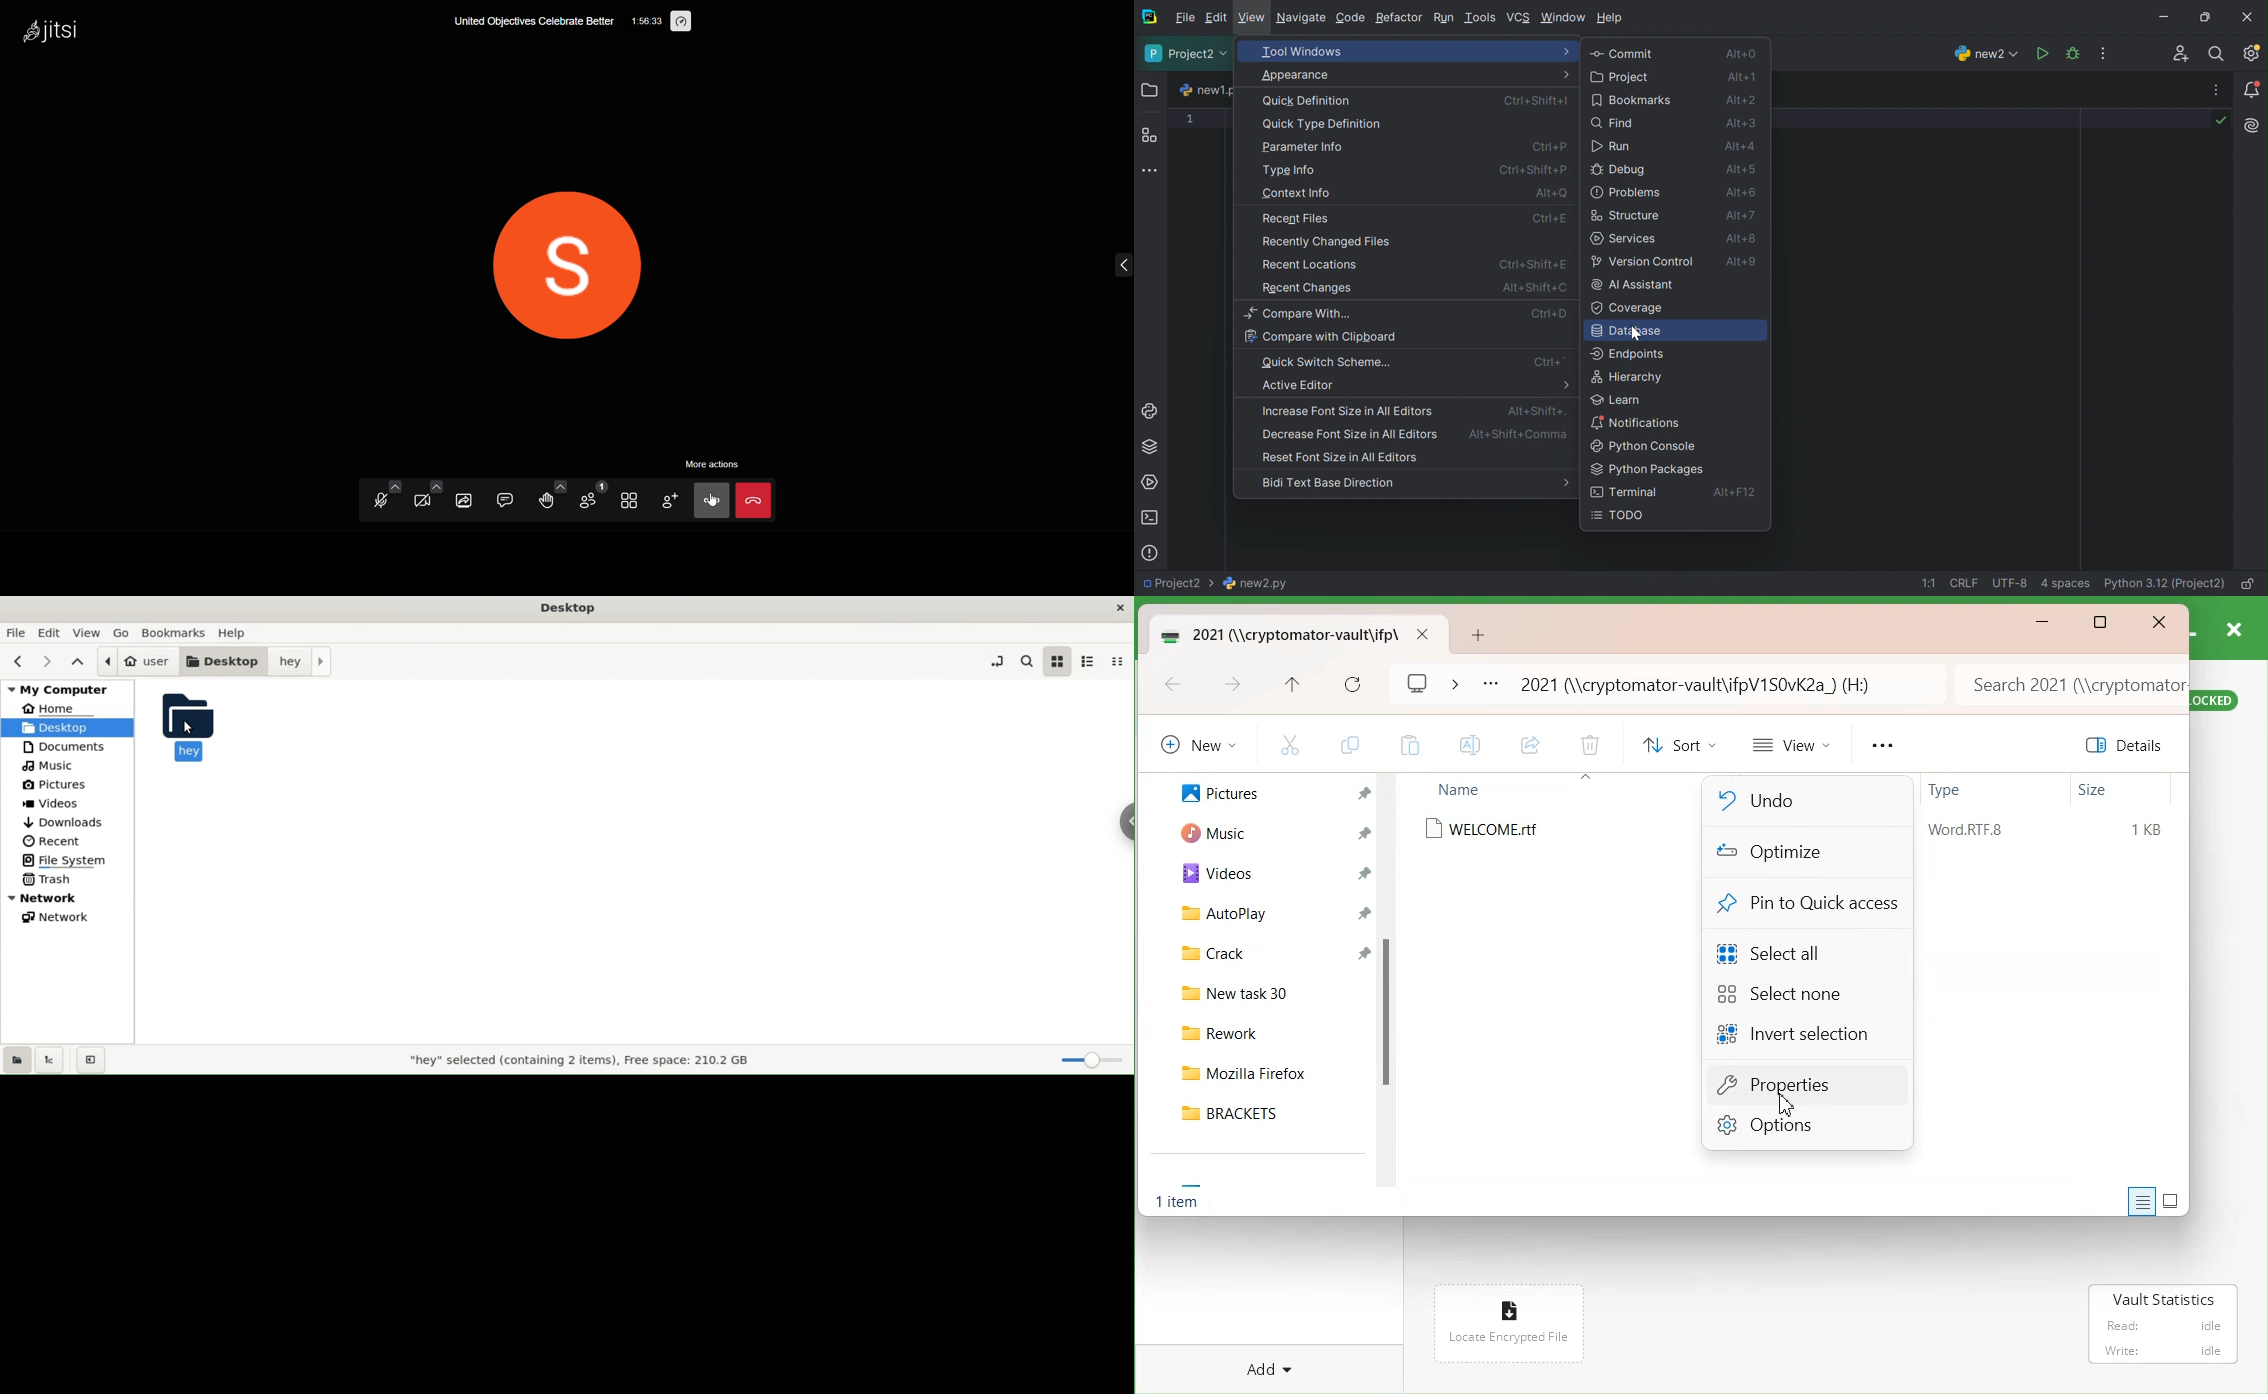 This screenshot has height=1400, width=2268. What do you see at coordinates (465, 501) in the screenshot?
I see `share screen` at bounding box center [465, 501].